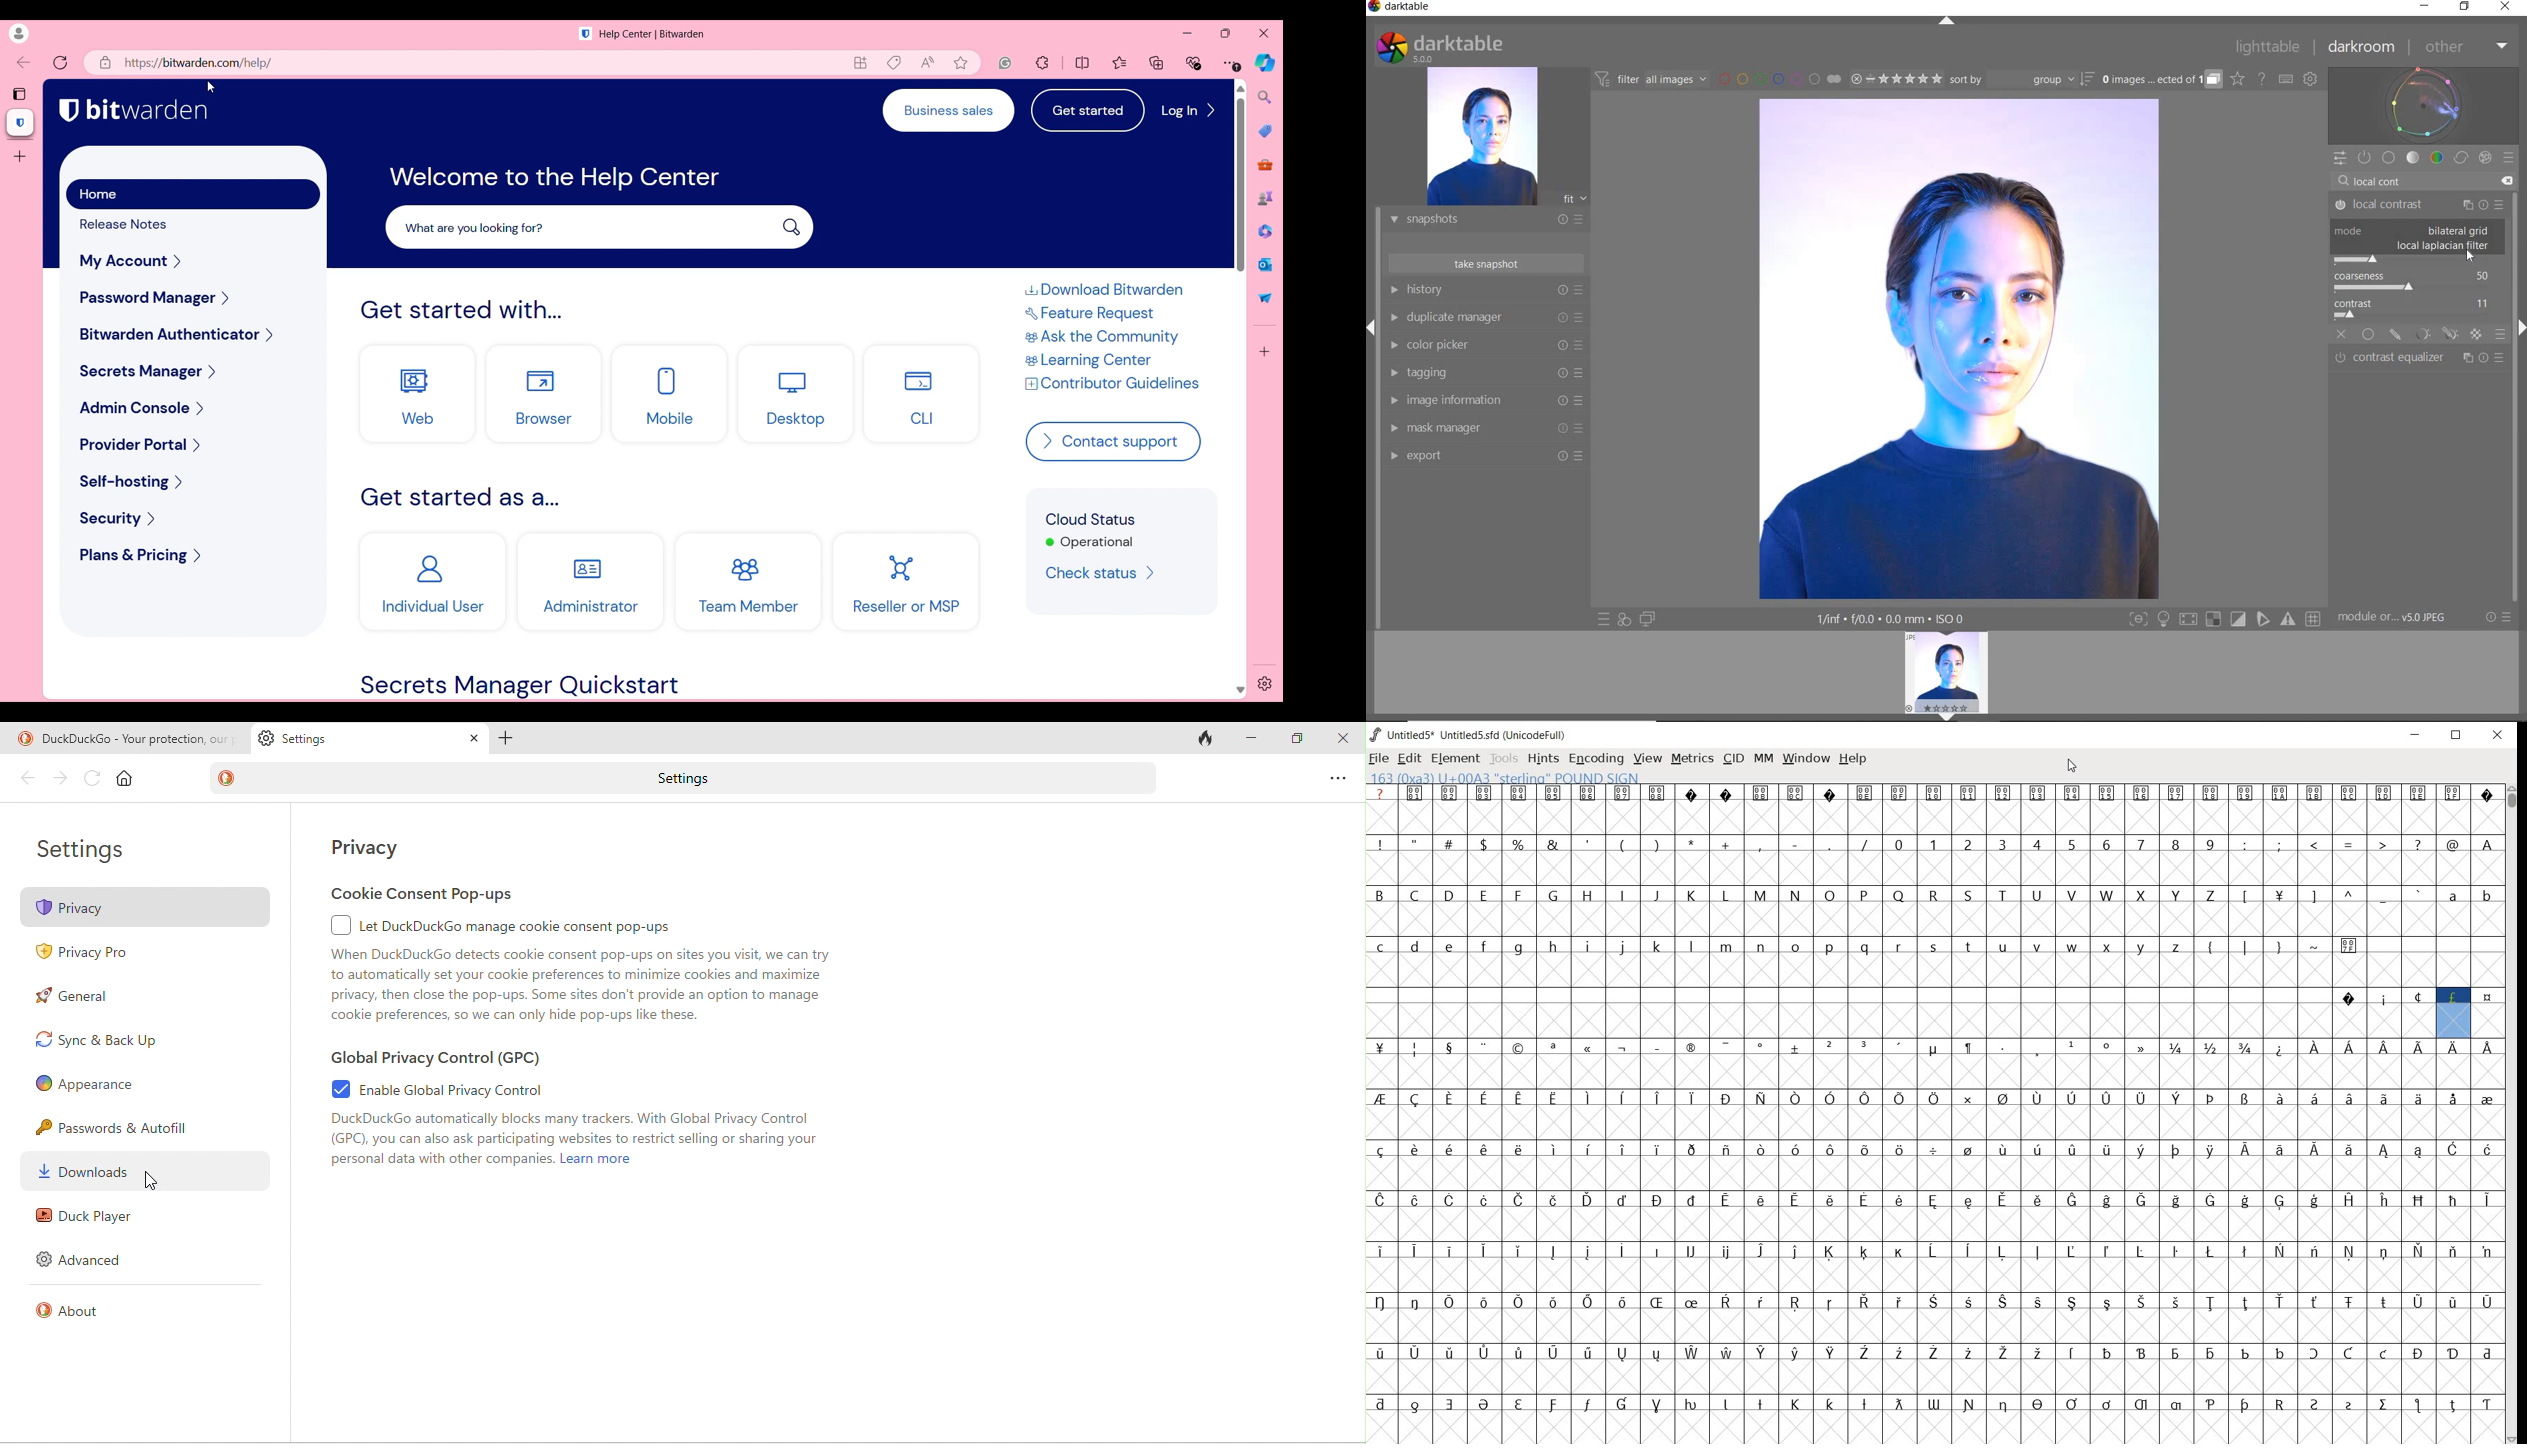 The width and height of the screenshot is (2548, 1456). I want to click on MINIMIZE, so click(2417, 735).